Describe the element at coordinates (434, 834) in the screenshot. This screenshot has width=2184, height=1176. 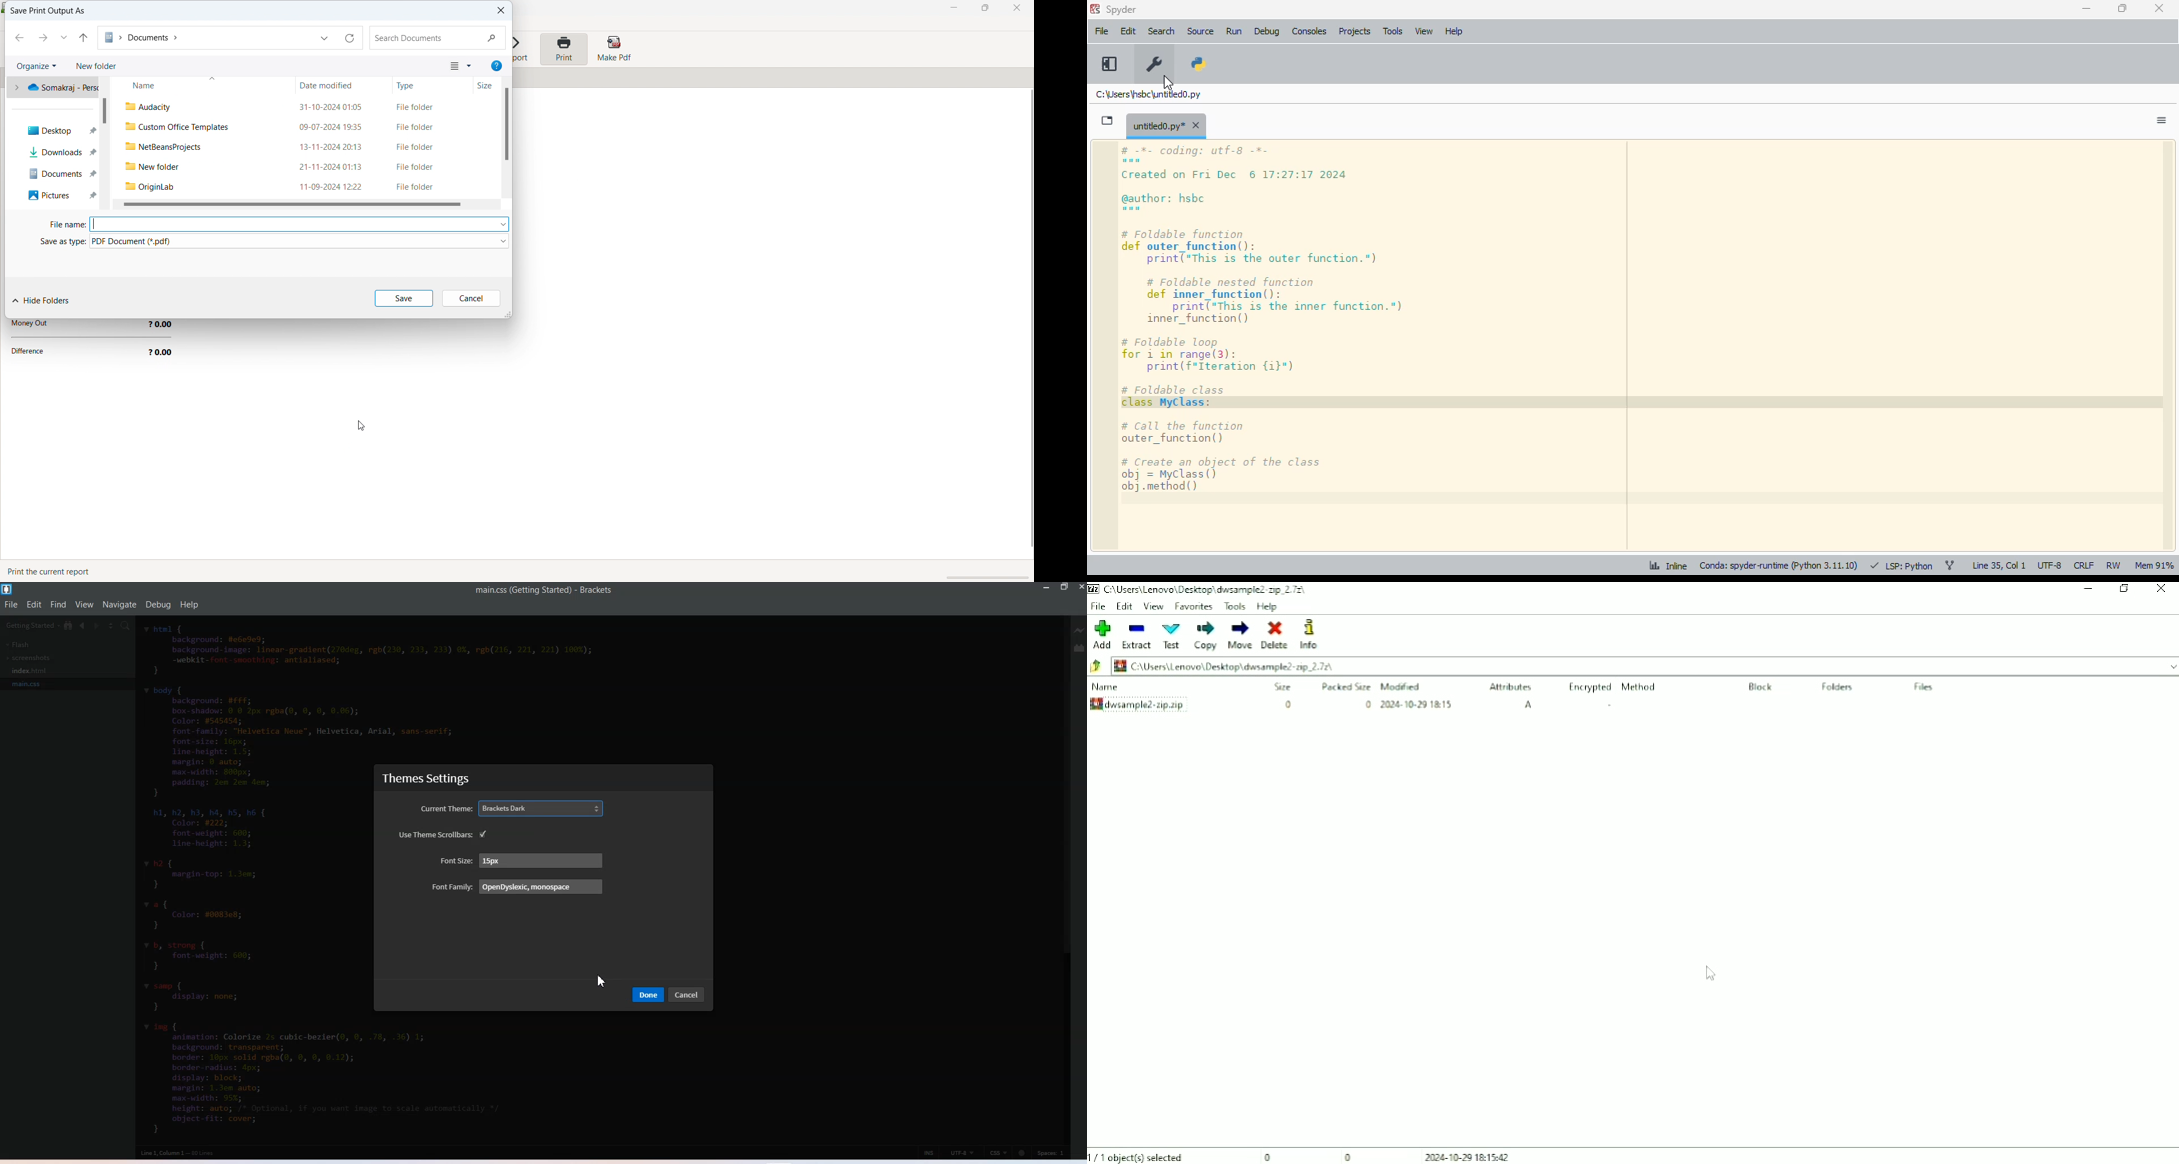
I see `use theme scroll bars` at that location.